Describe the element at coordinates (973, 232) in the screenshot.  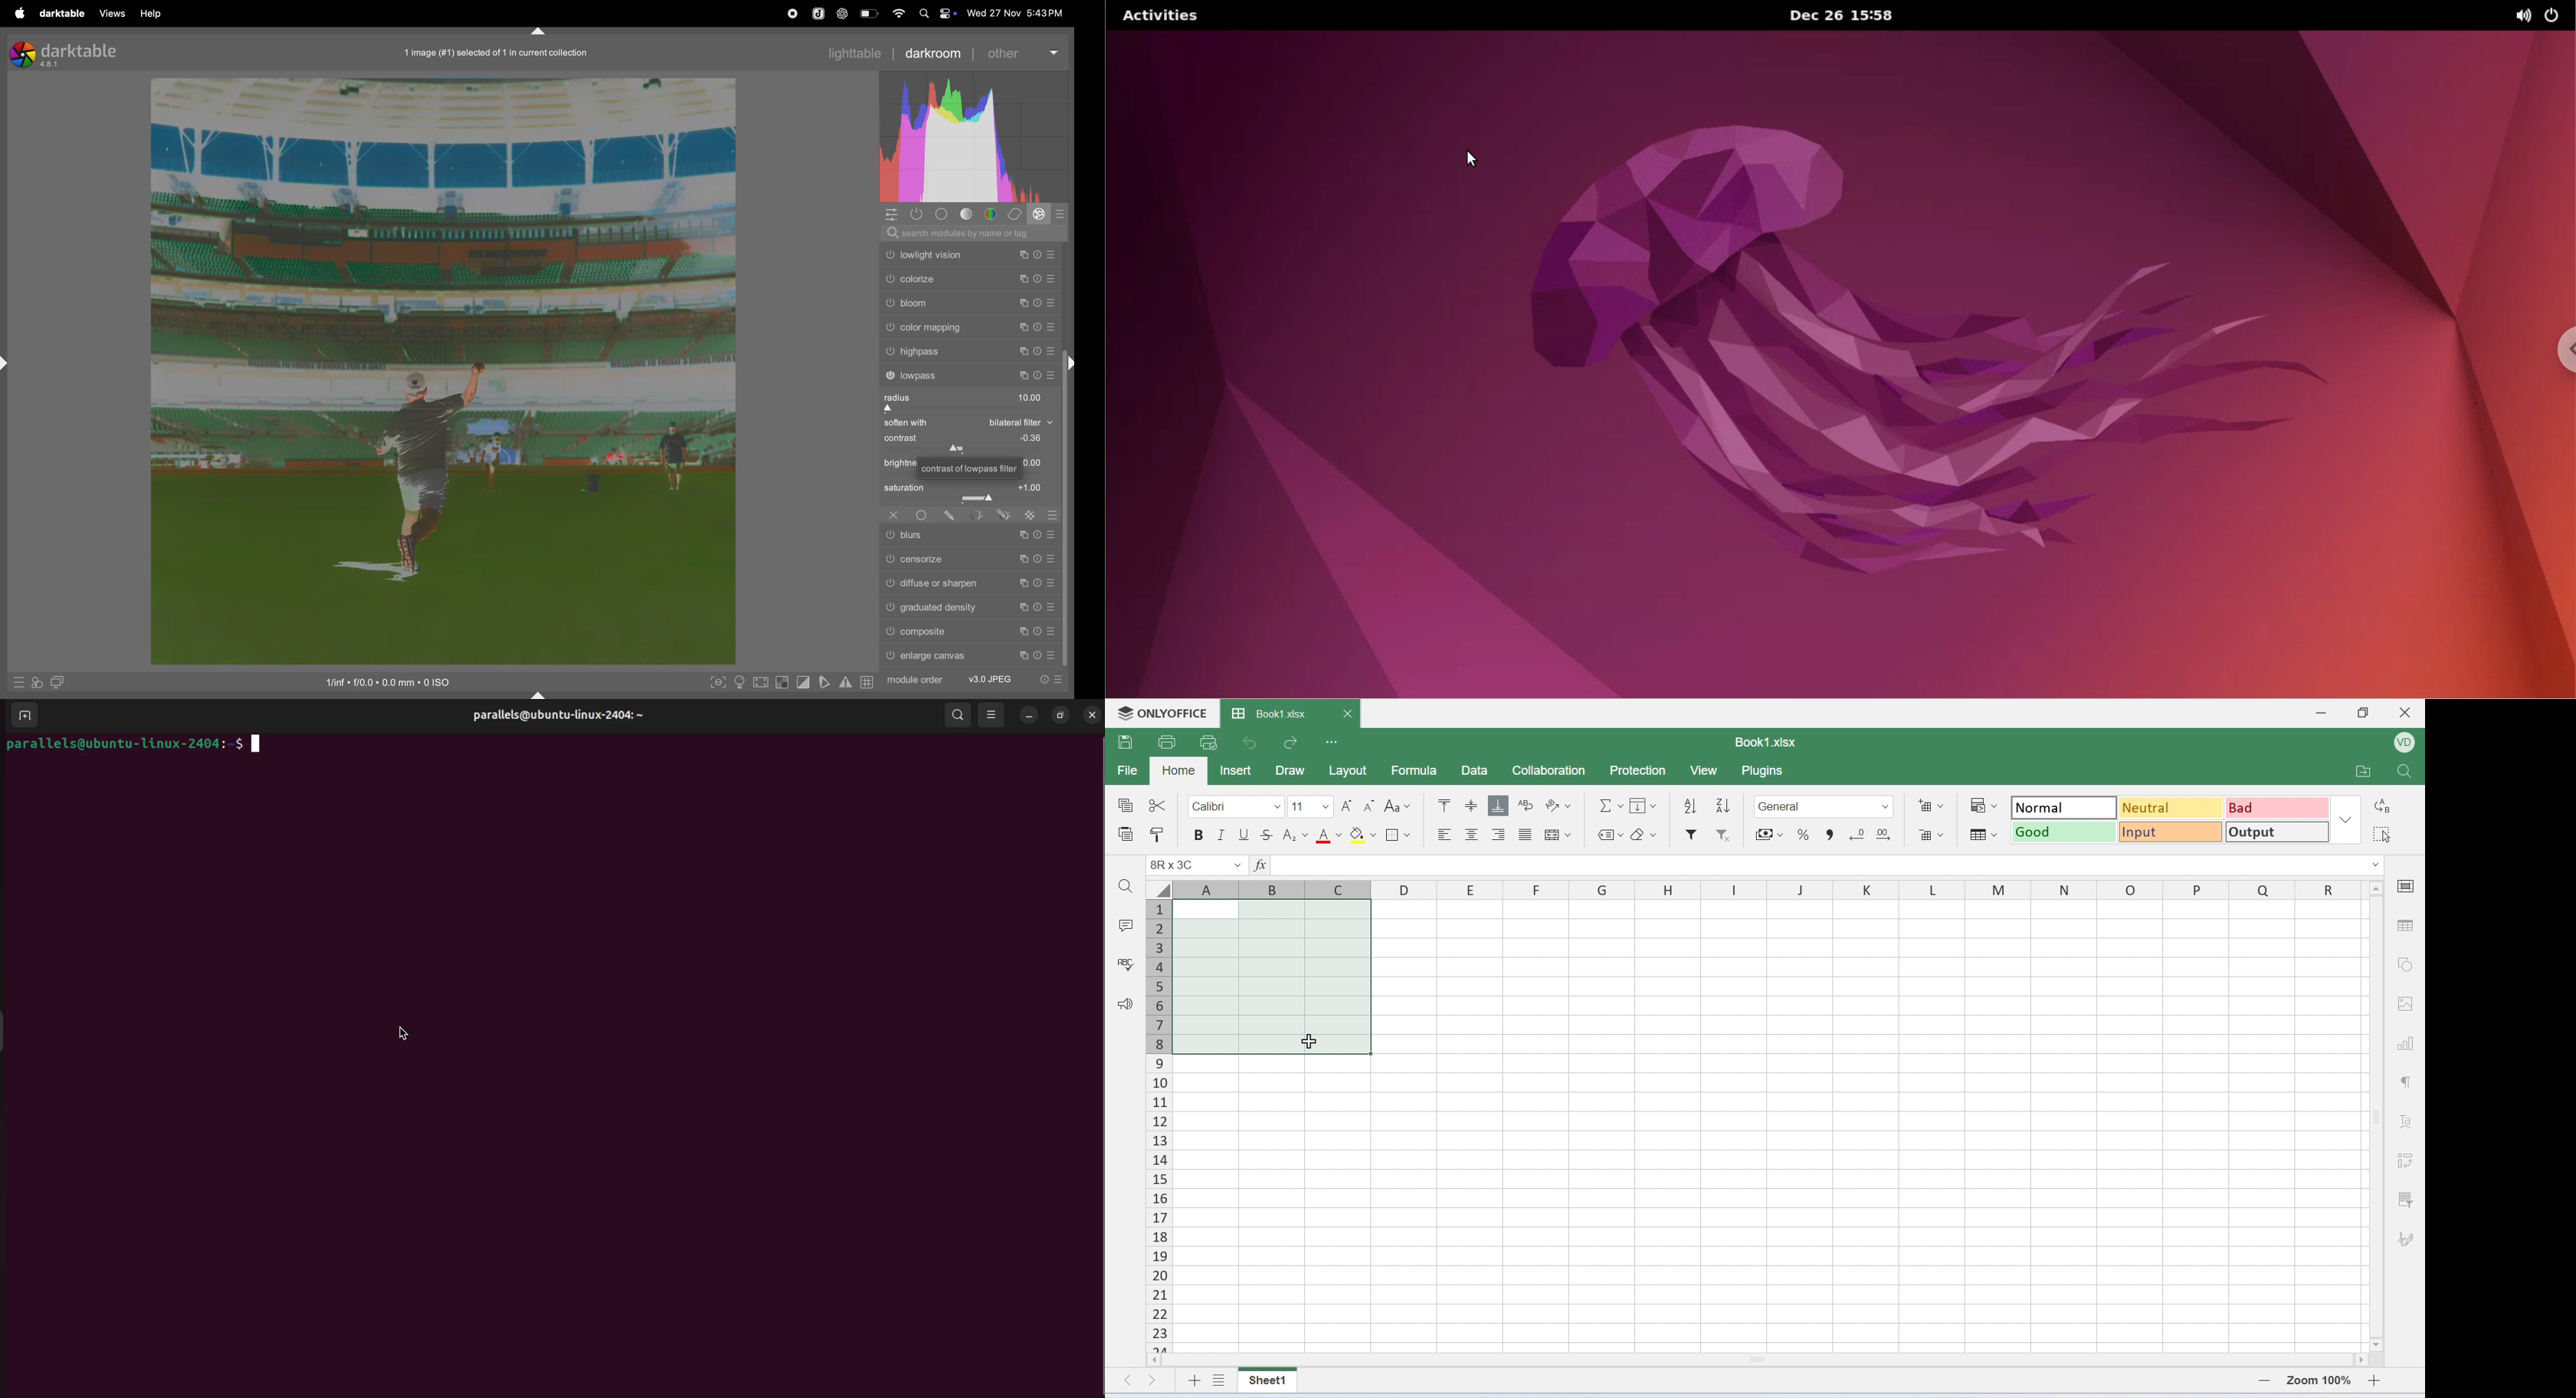
I see `searchbar` at that location.